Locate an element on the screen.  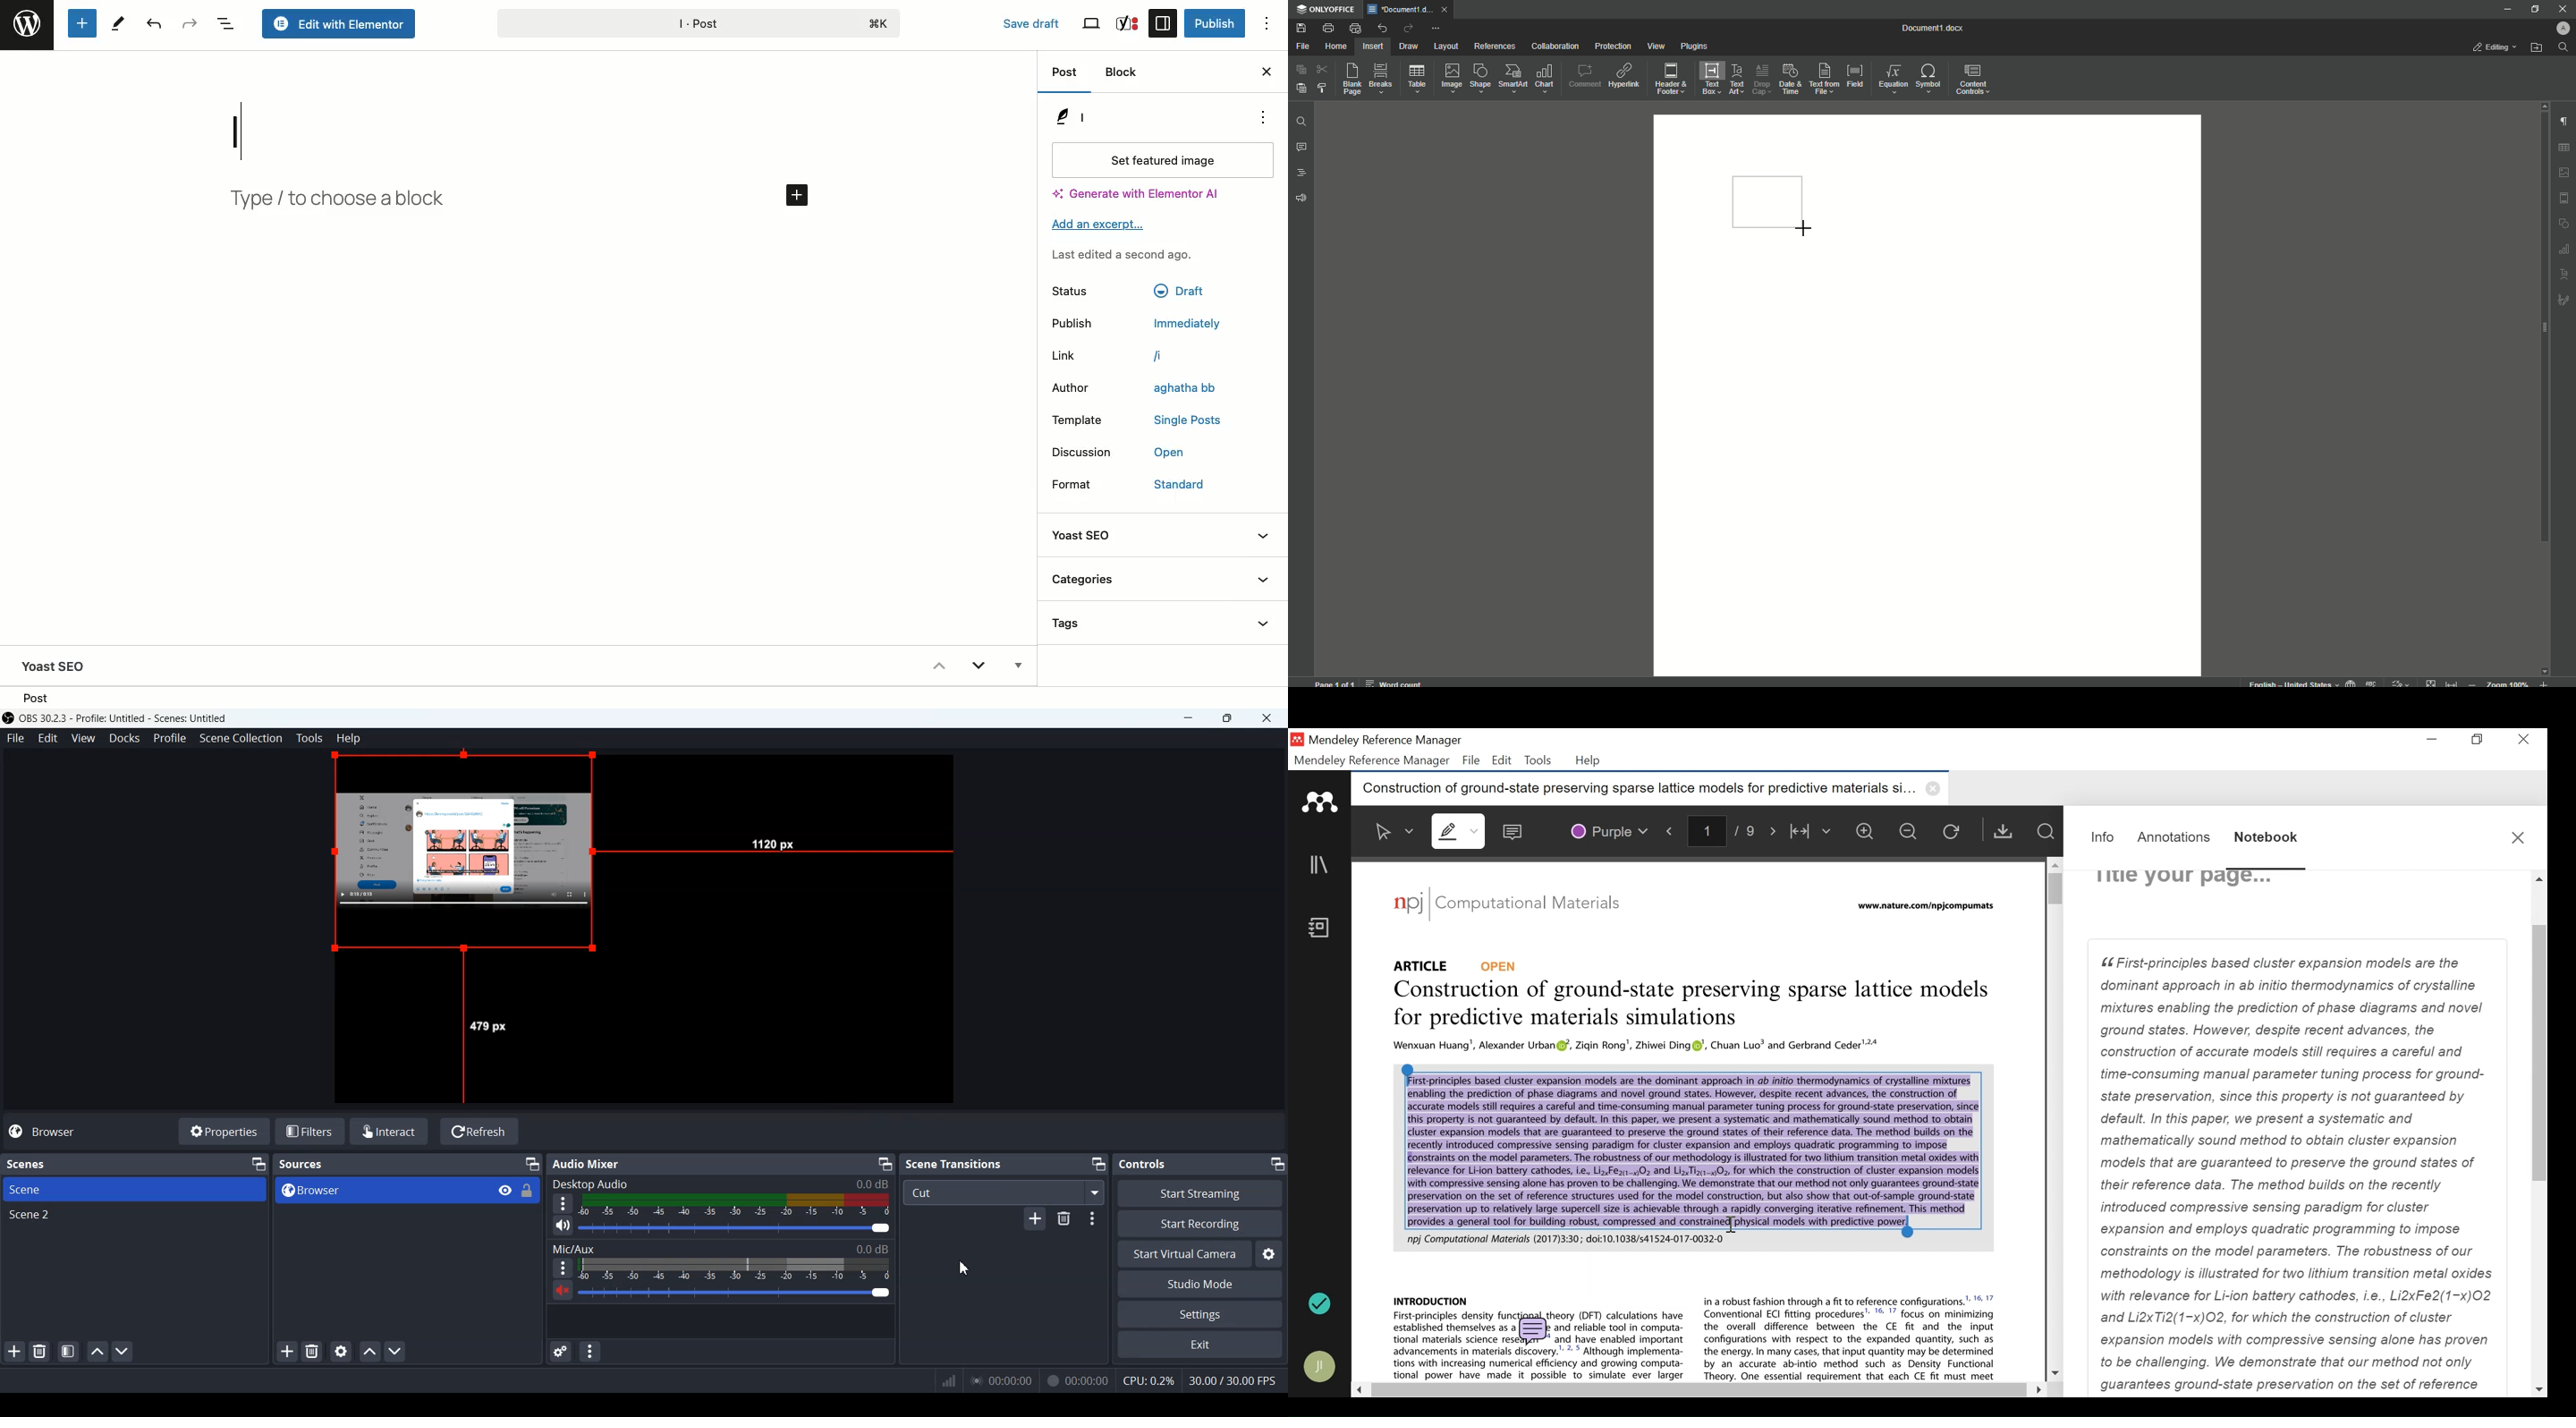
Interact is located at coordinates (389, 1131).